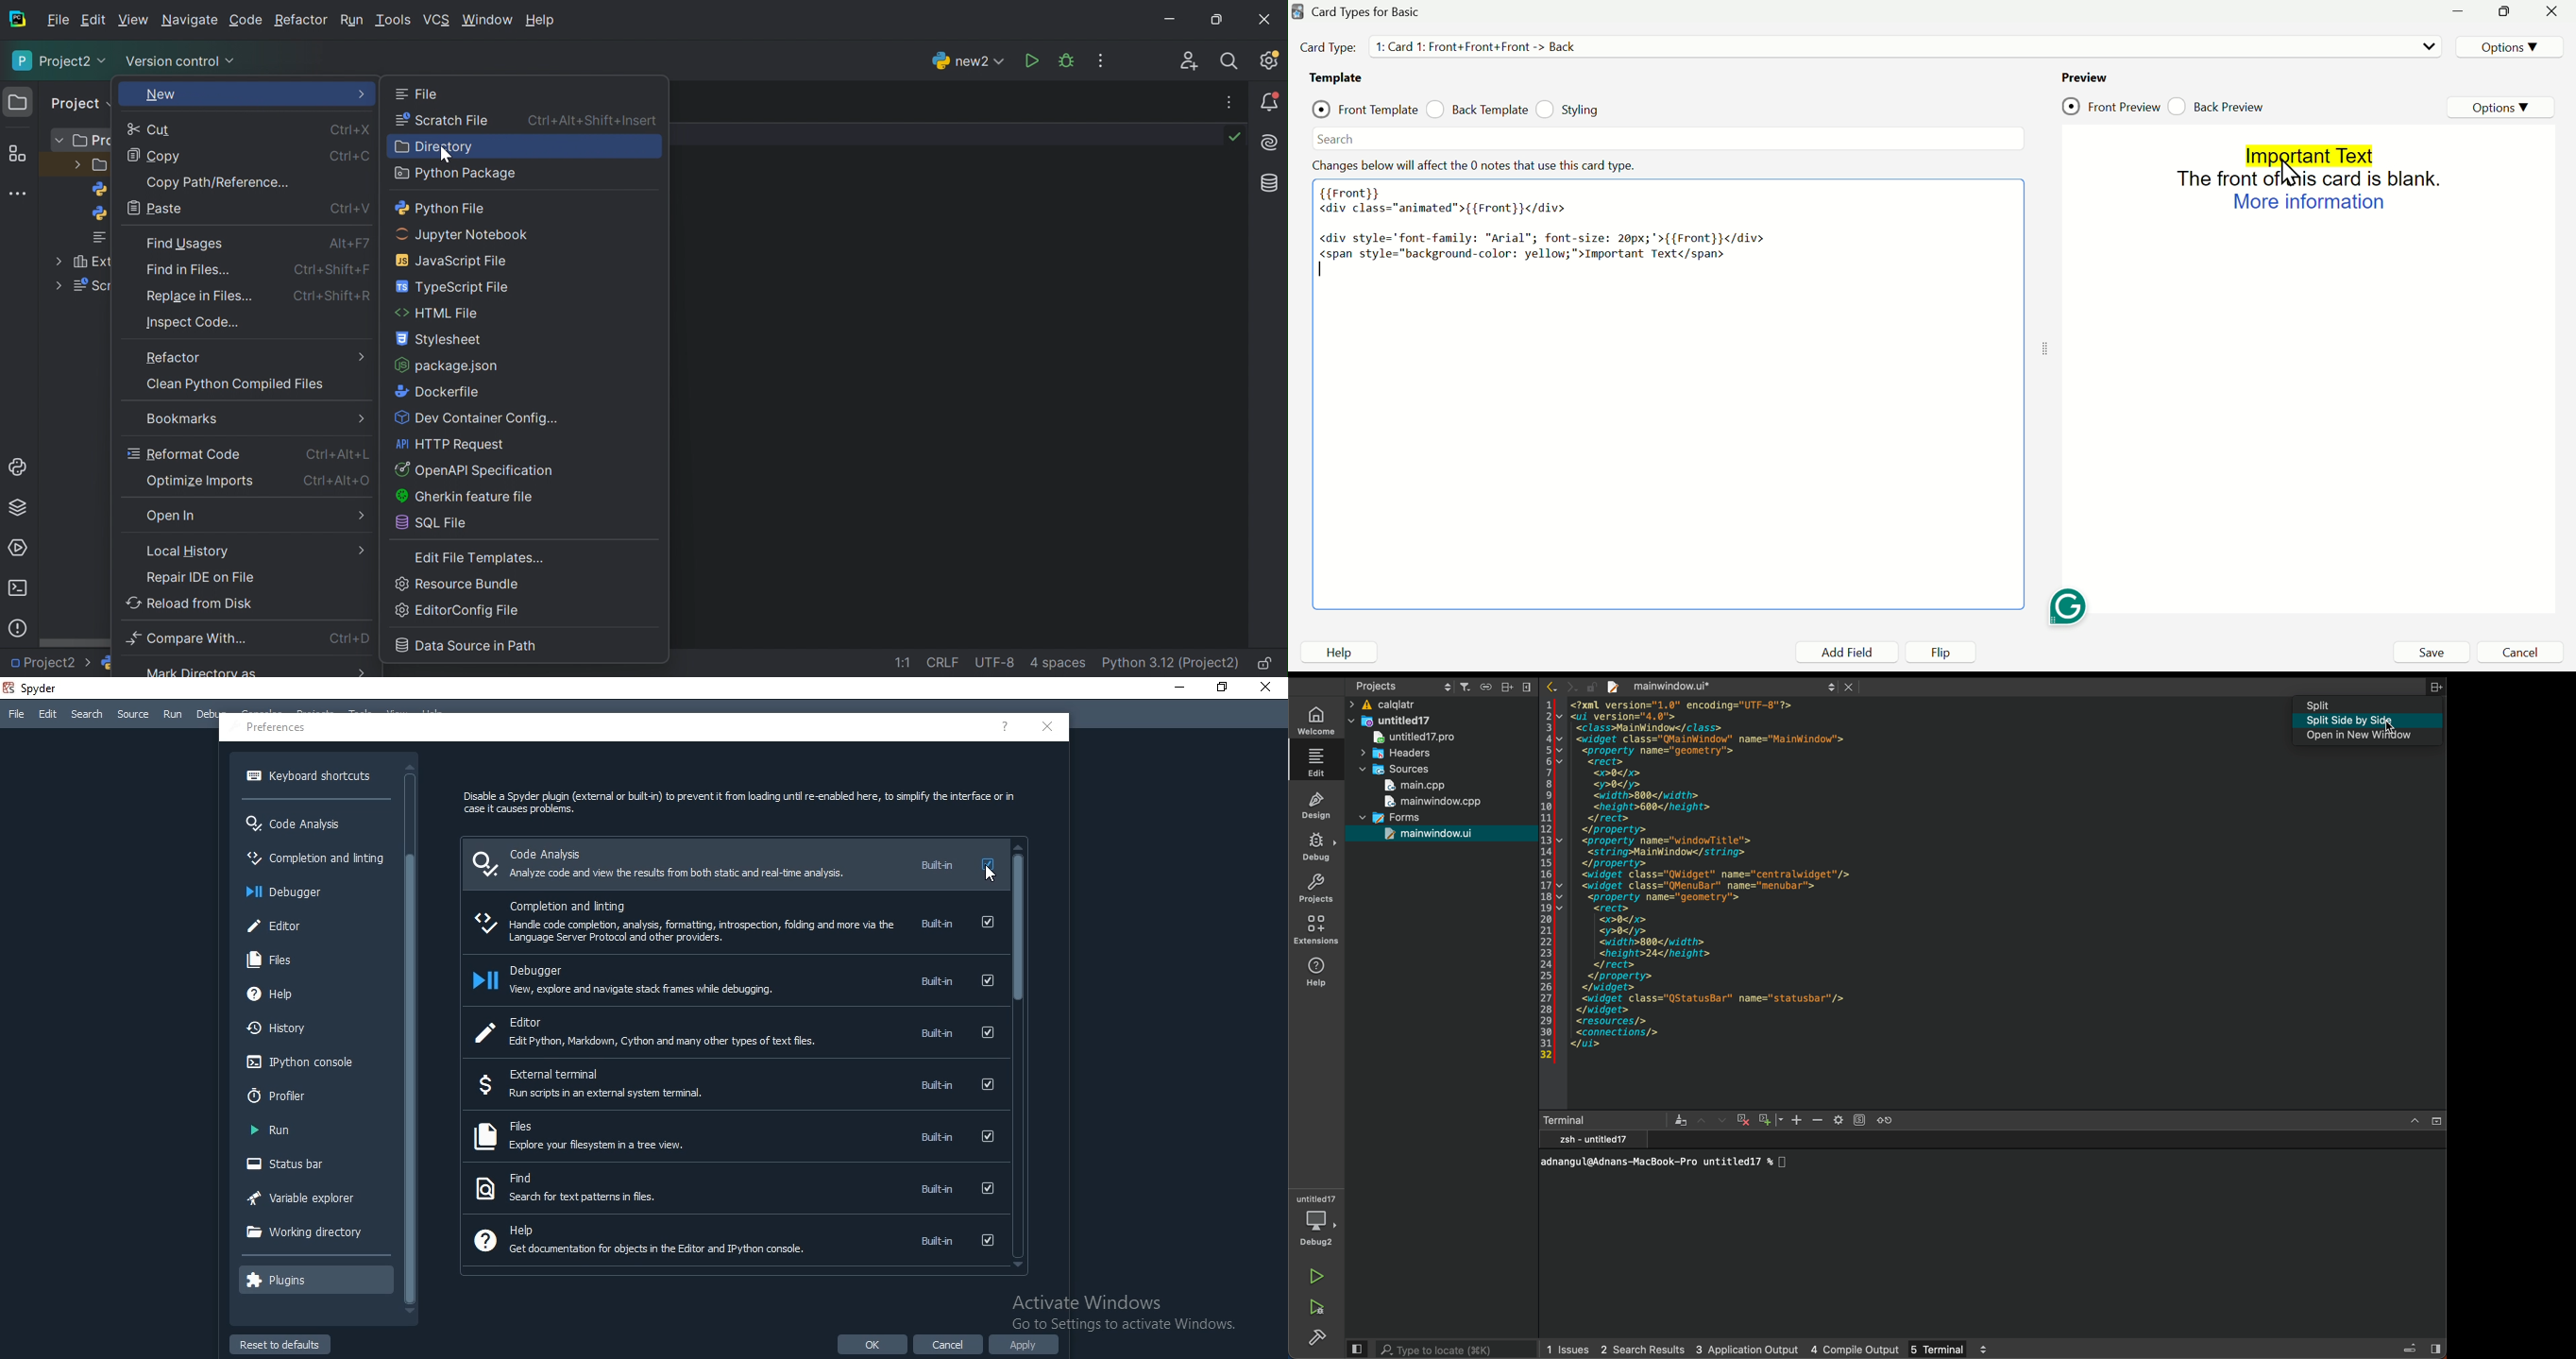 This screenshot has height=1372, width=2576. Describe the element at coordinates (2430, 653) in the screenshot. I see `Save` at that location.